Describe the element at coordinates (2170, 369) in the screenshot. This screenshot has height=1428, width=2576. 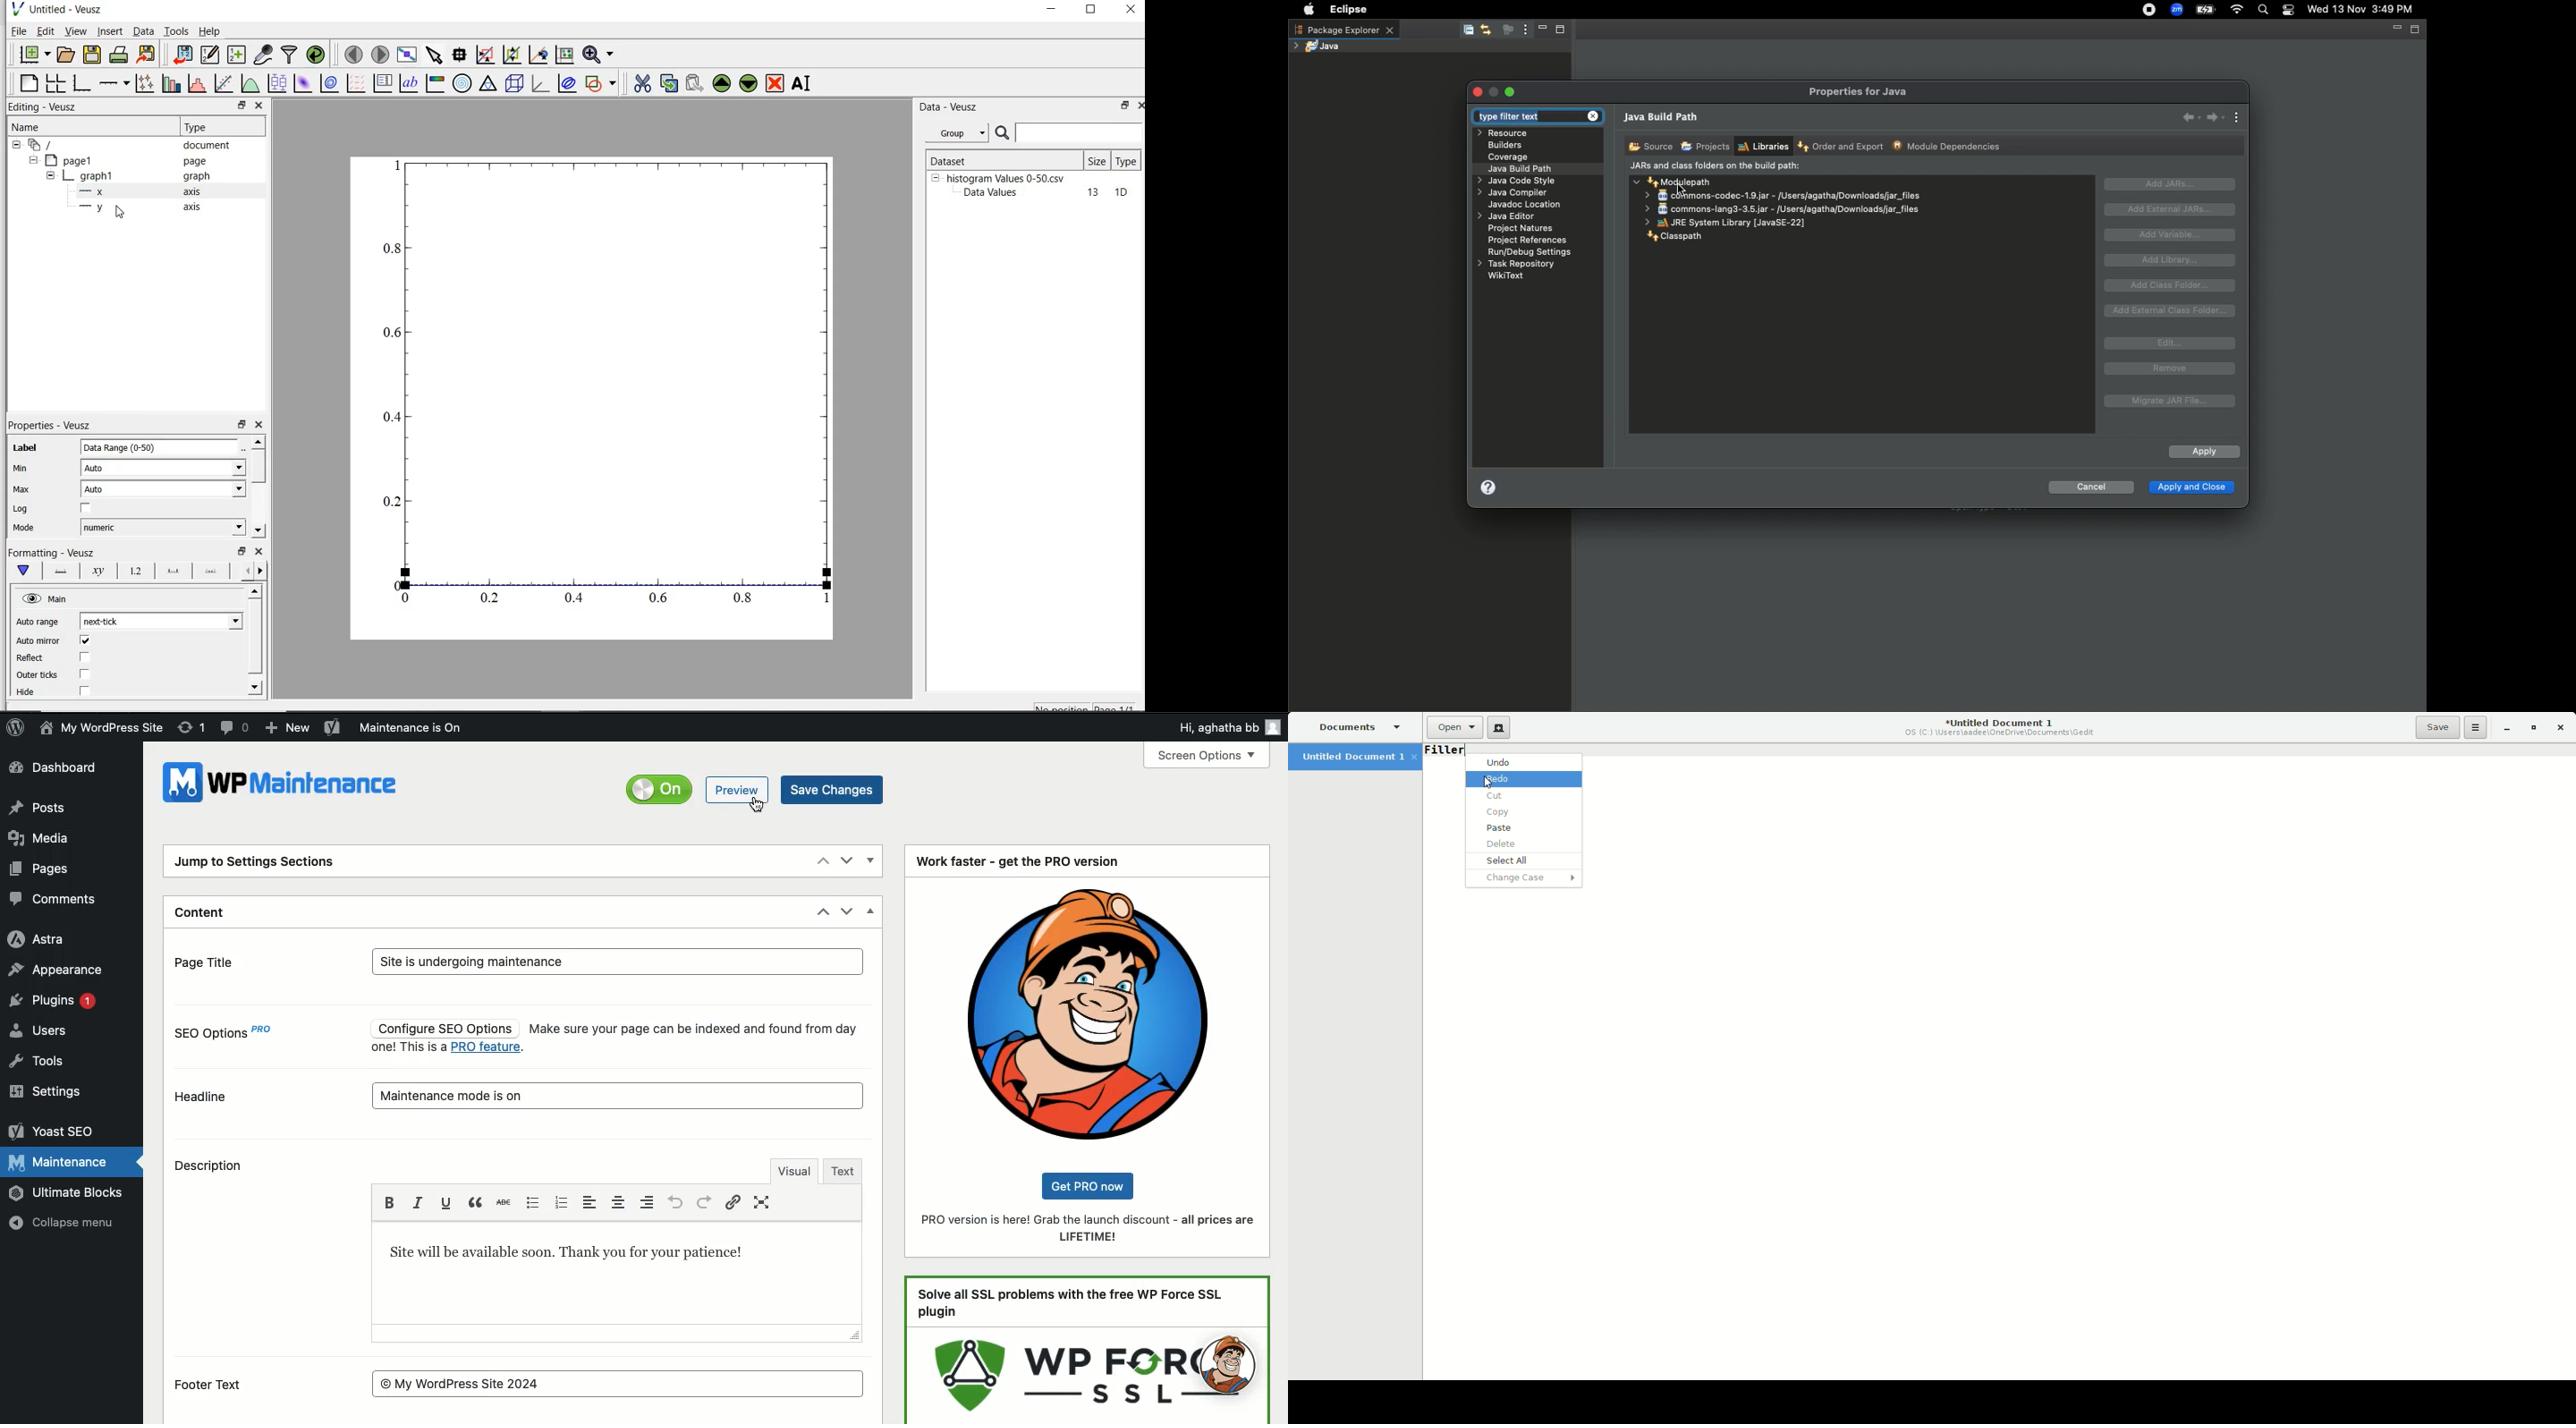
I see `Remove` at that location.